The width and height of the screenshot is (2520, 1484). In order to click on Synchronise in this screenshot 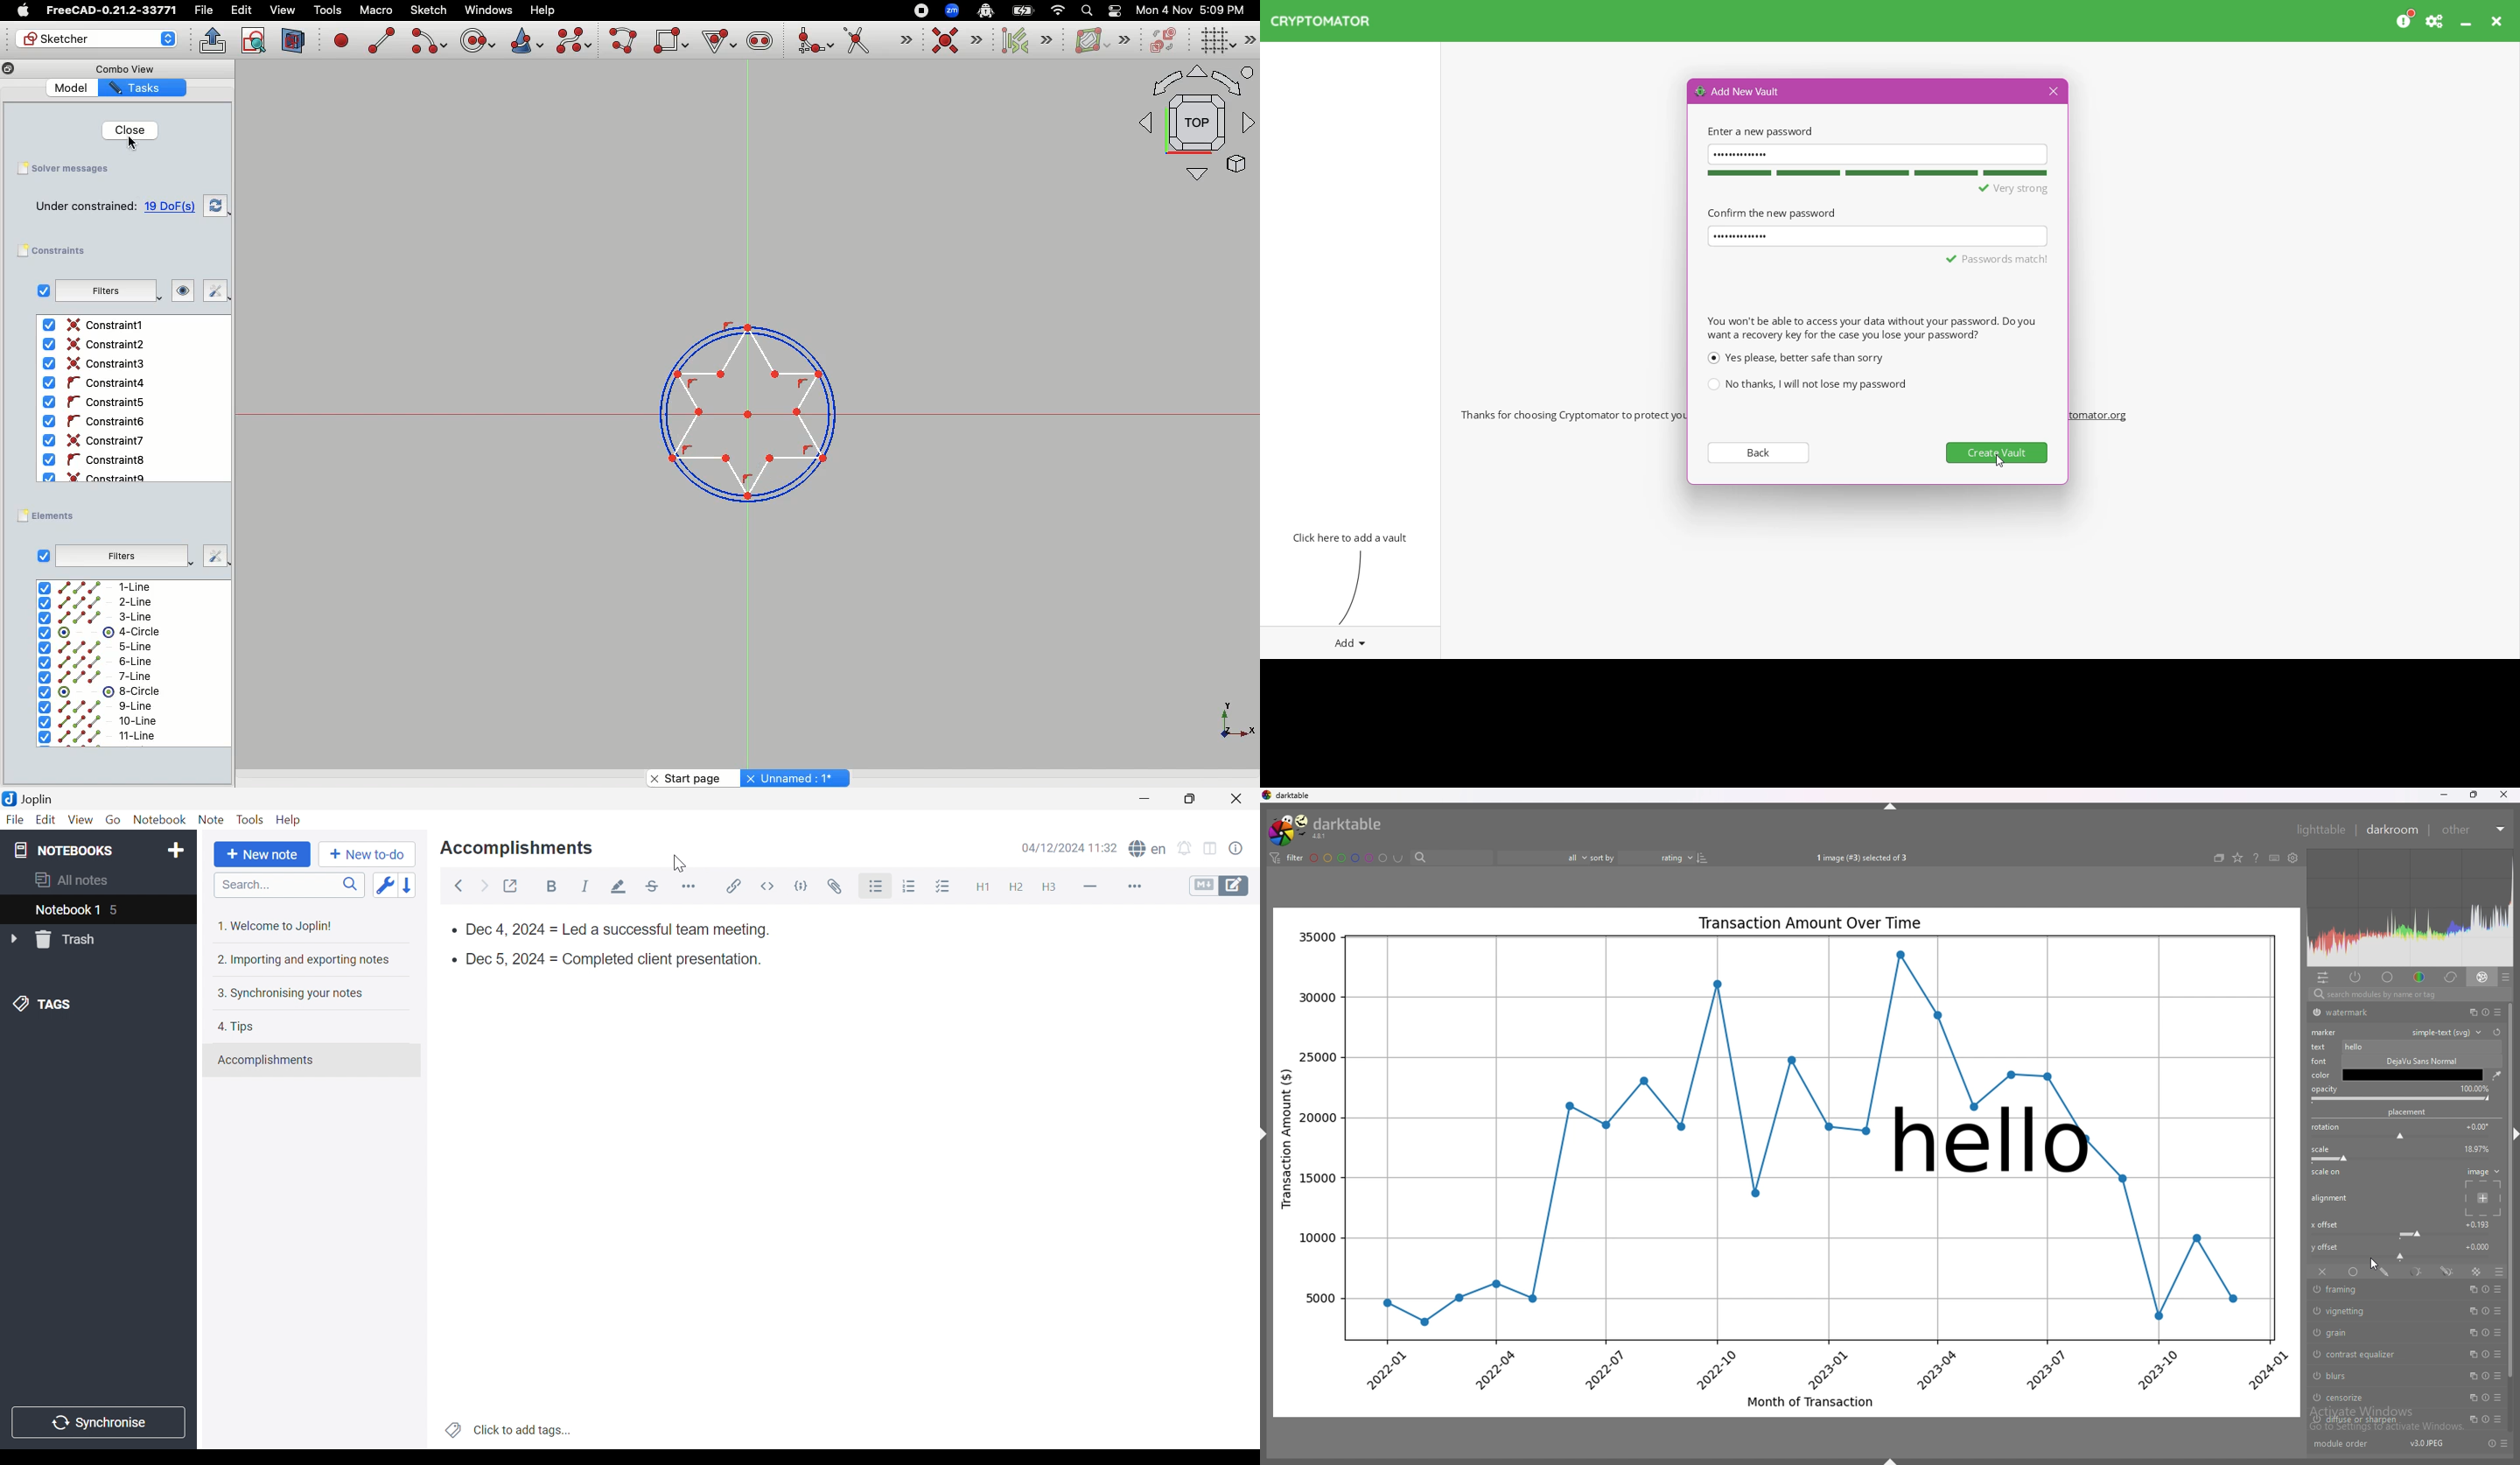, I will do `click(96, 1423)`.